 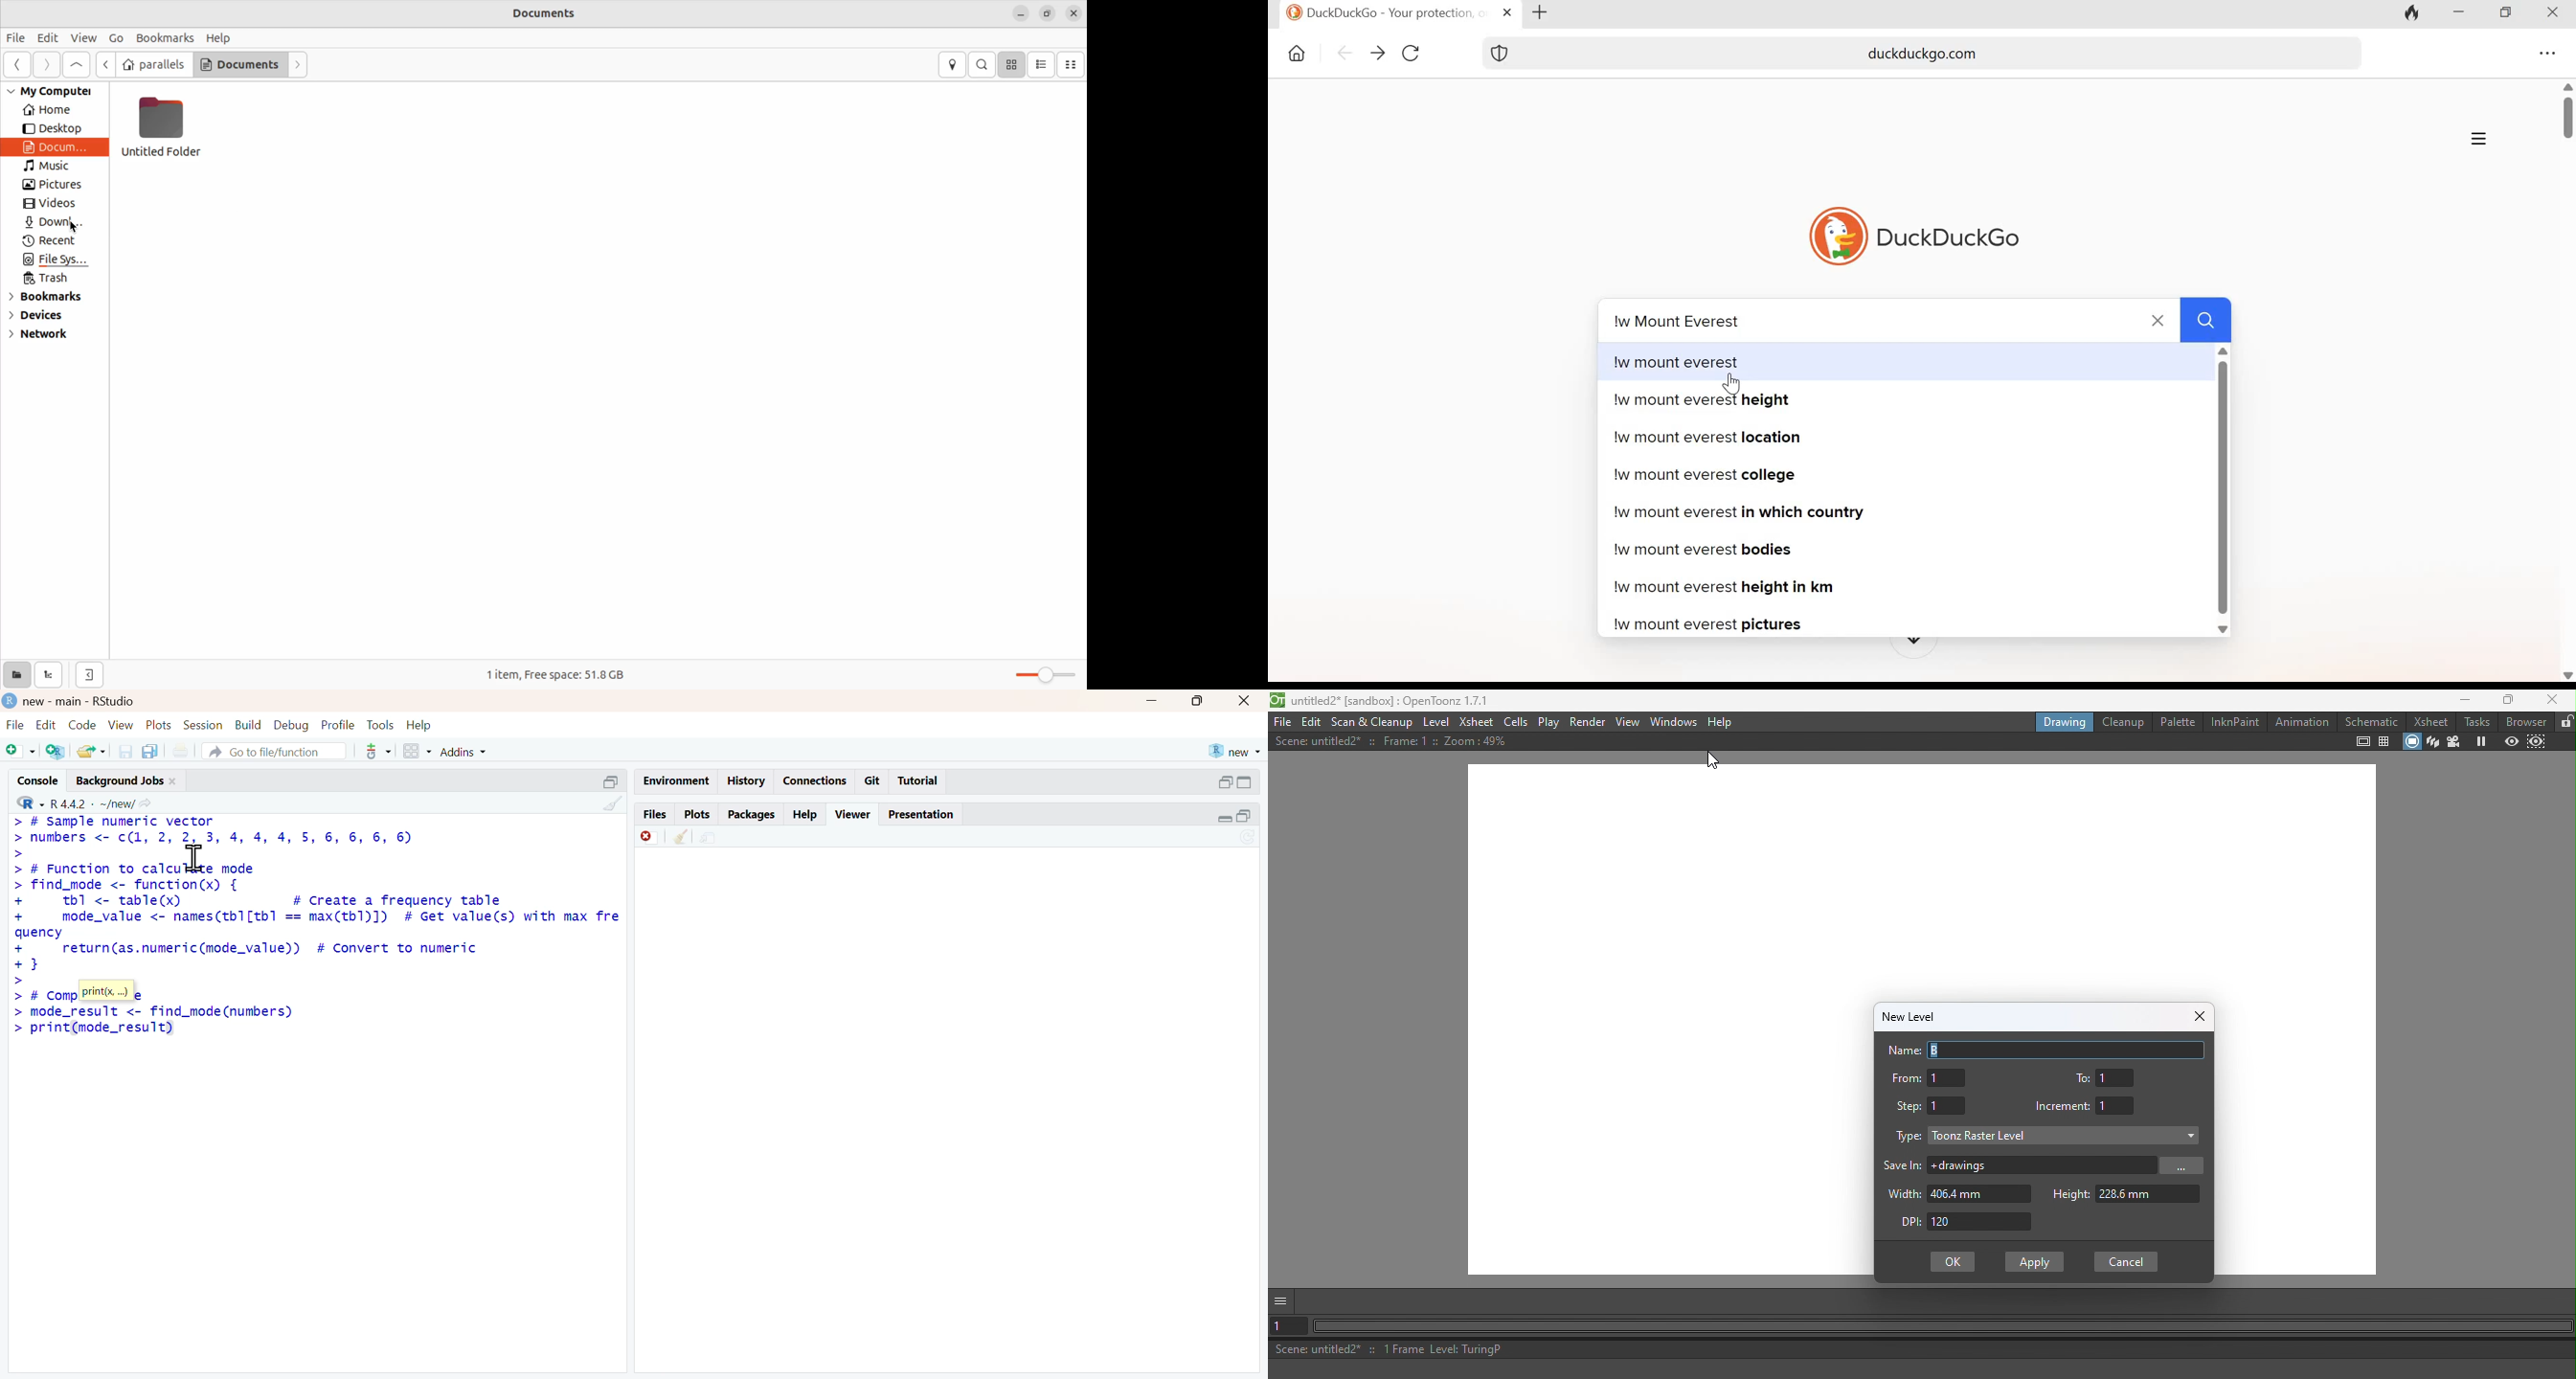 What do you see at coordinates (2036, 1264) in the screenshot?
I see `Apply` at bounding box center [2036, 1264].